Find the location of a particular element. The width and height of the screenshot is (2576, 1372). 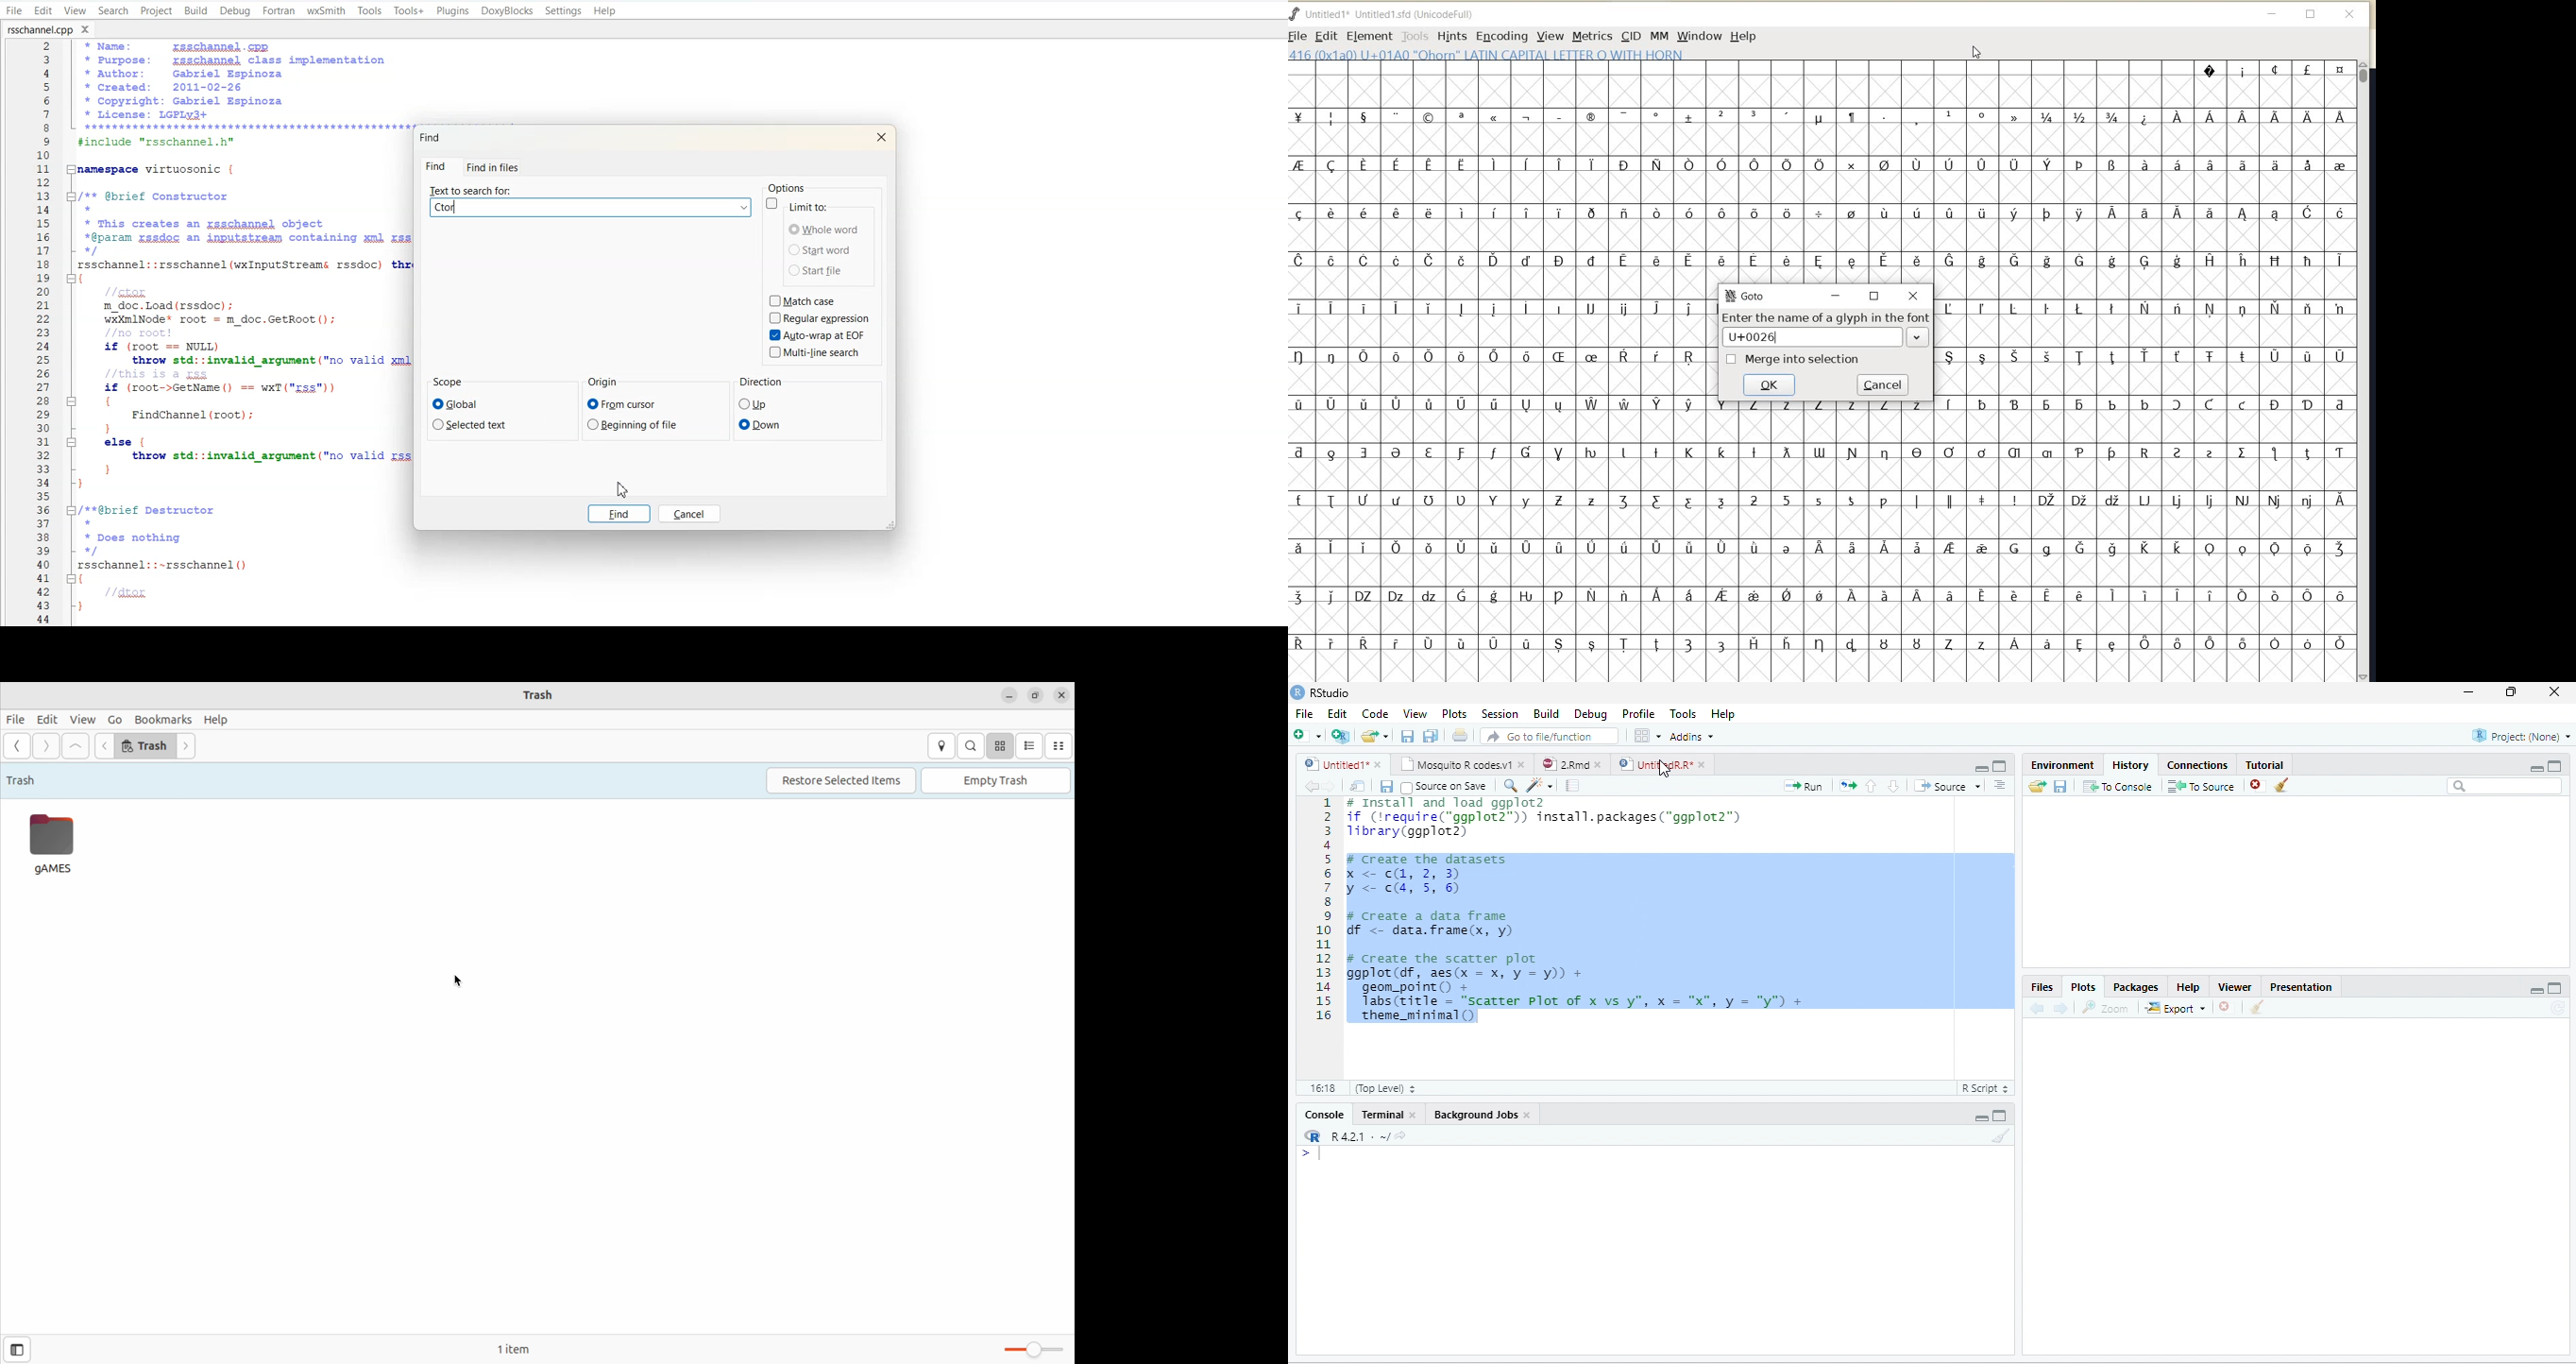

Cursor is located at coordinates (624, 489).